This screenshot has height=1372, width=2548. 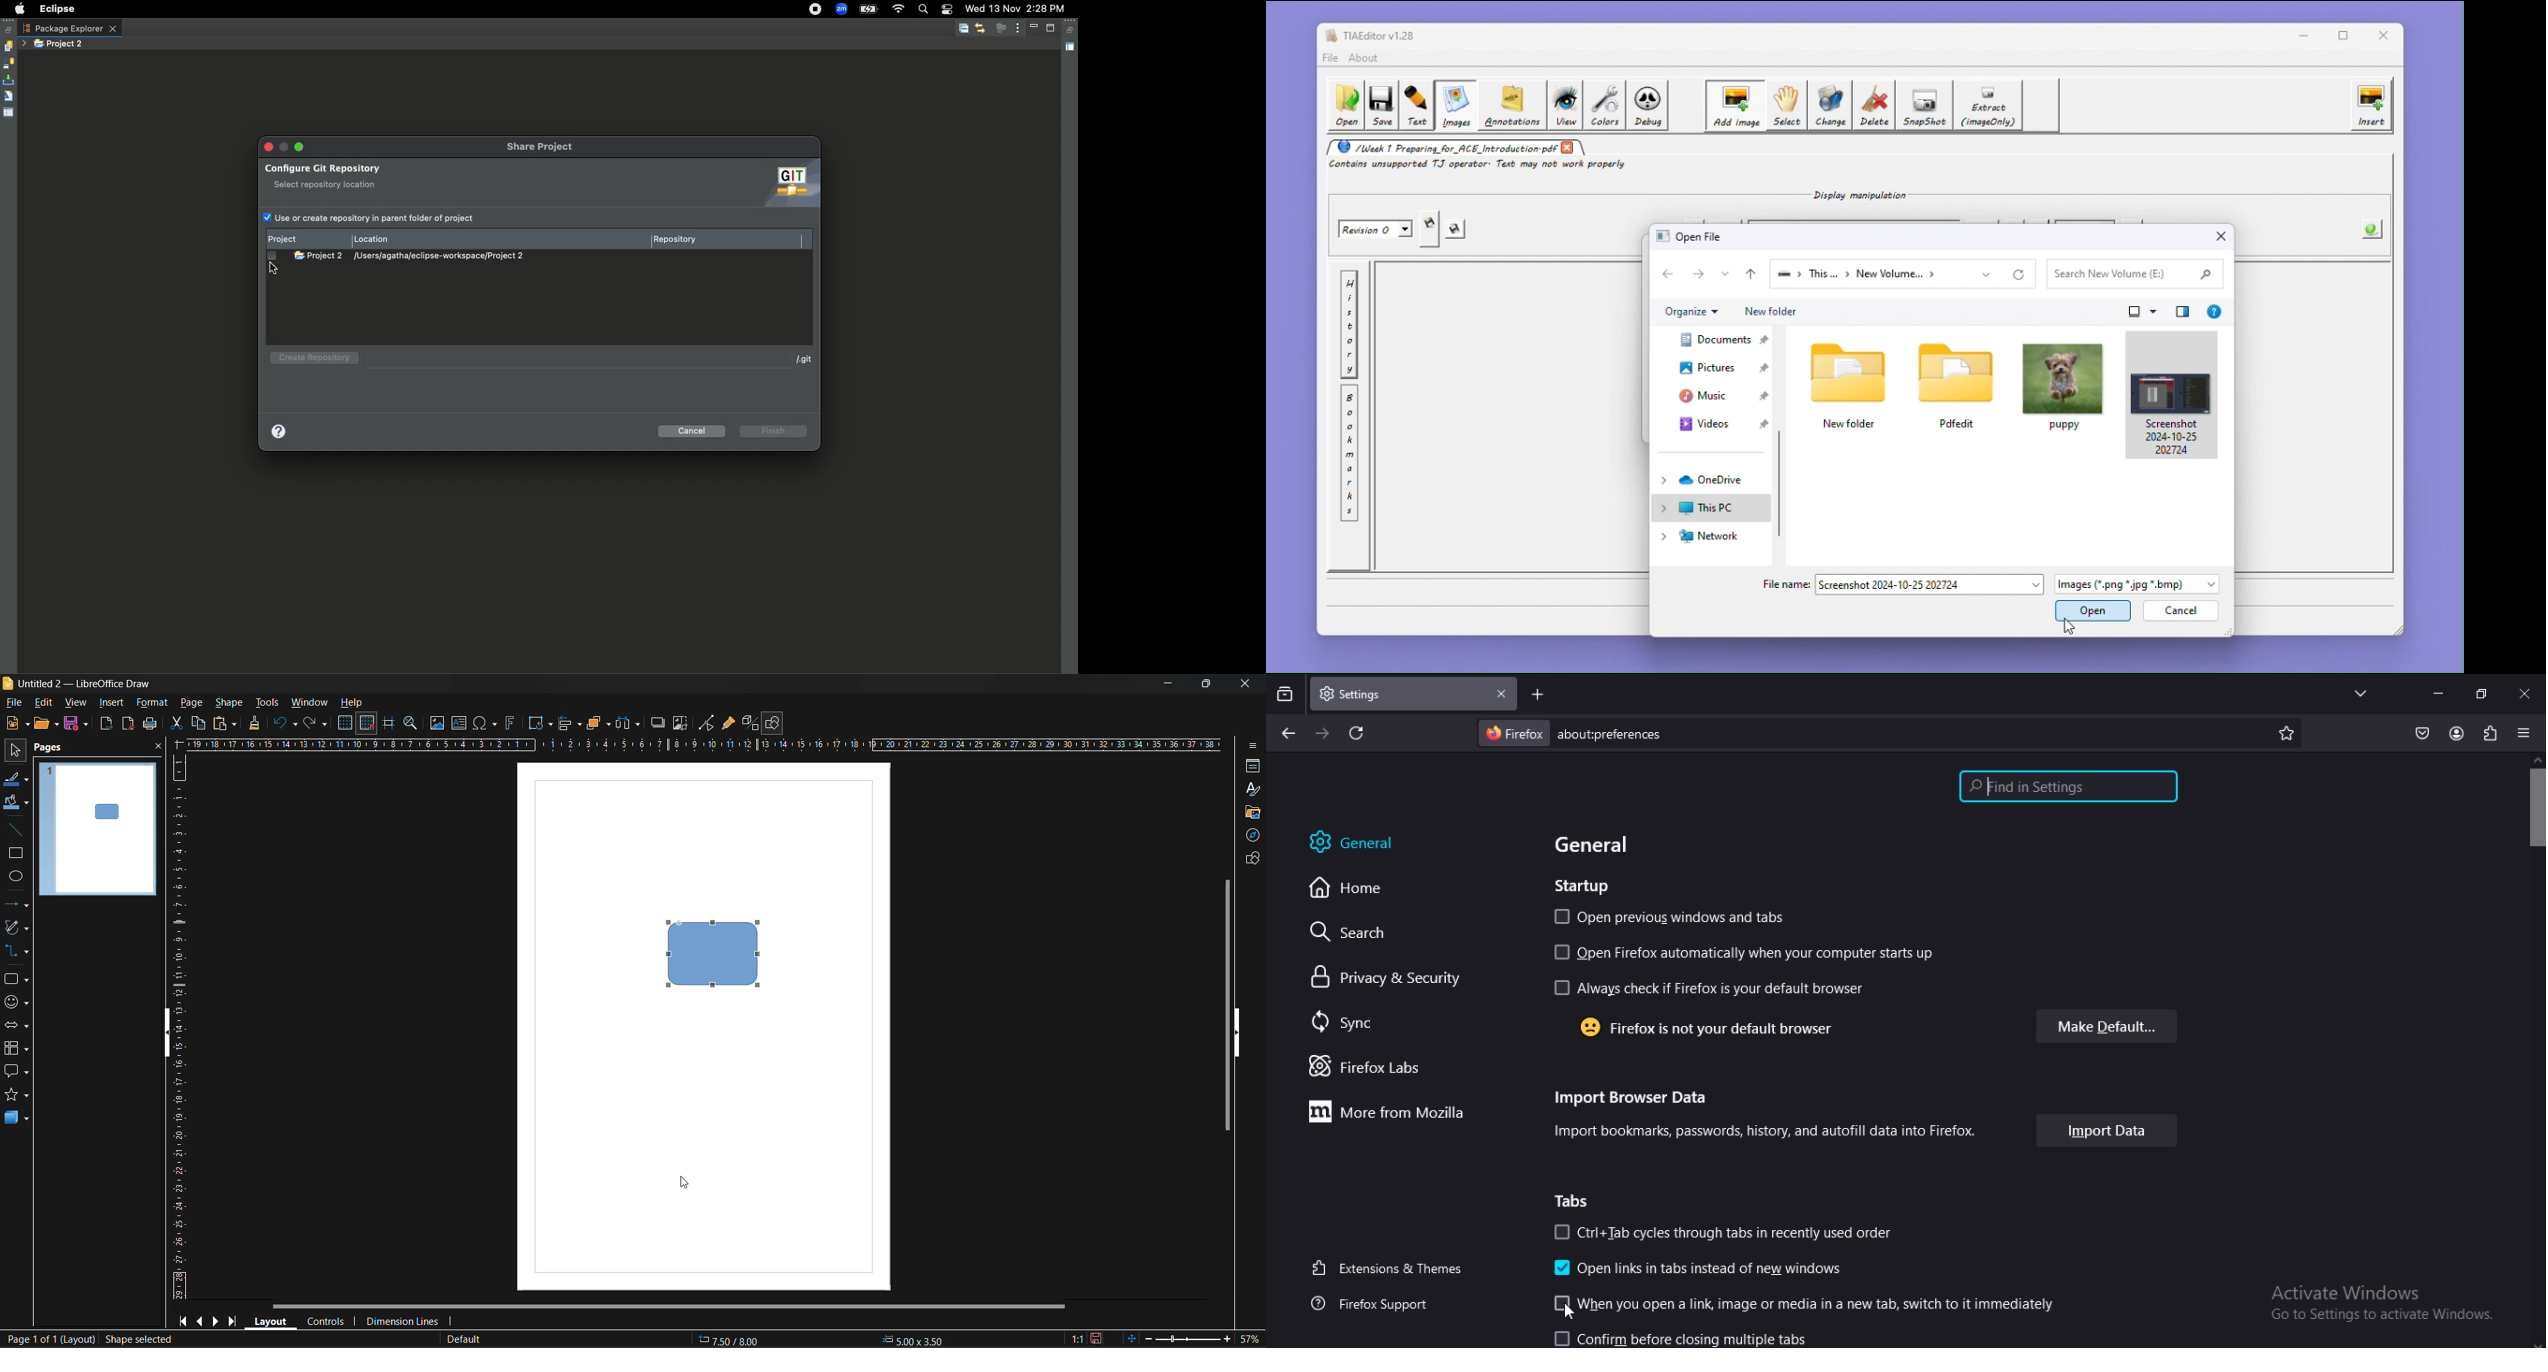 I want to click on view, so click(x=73, y=702).